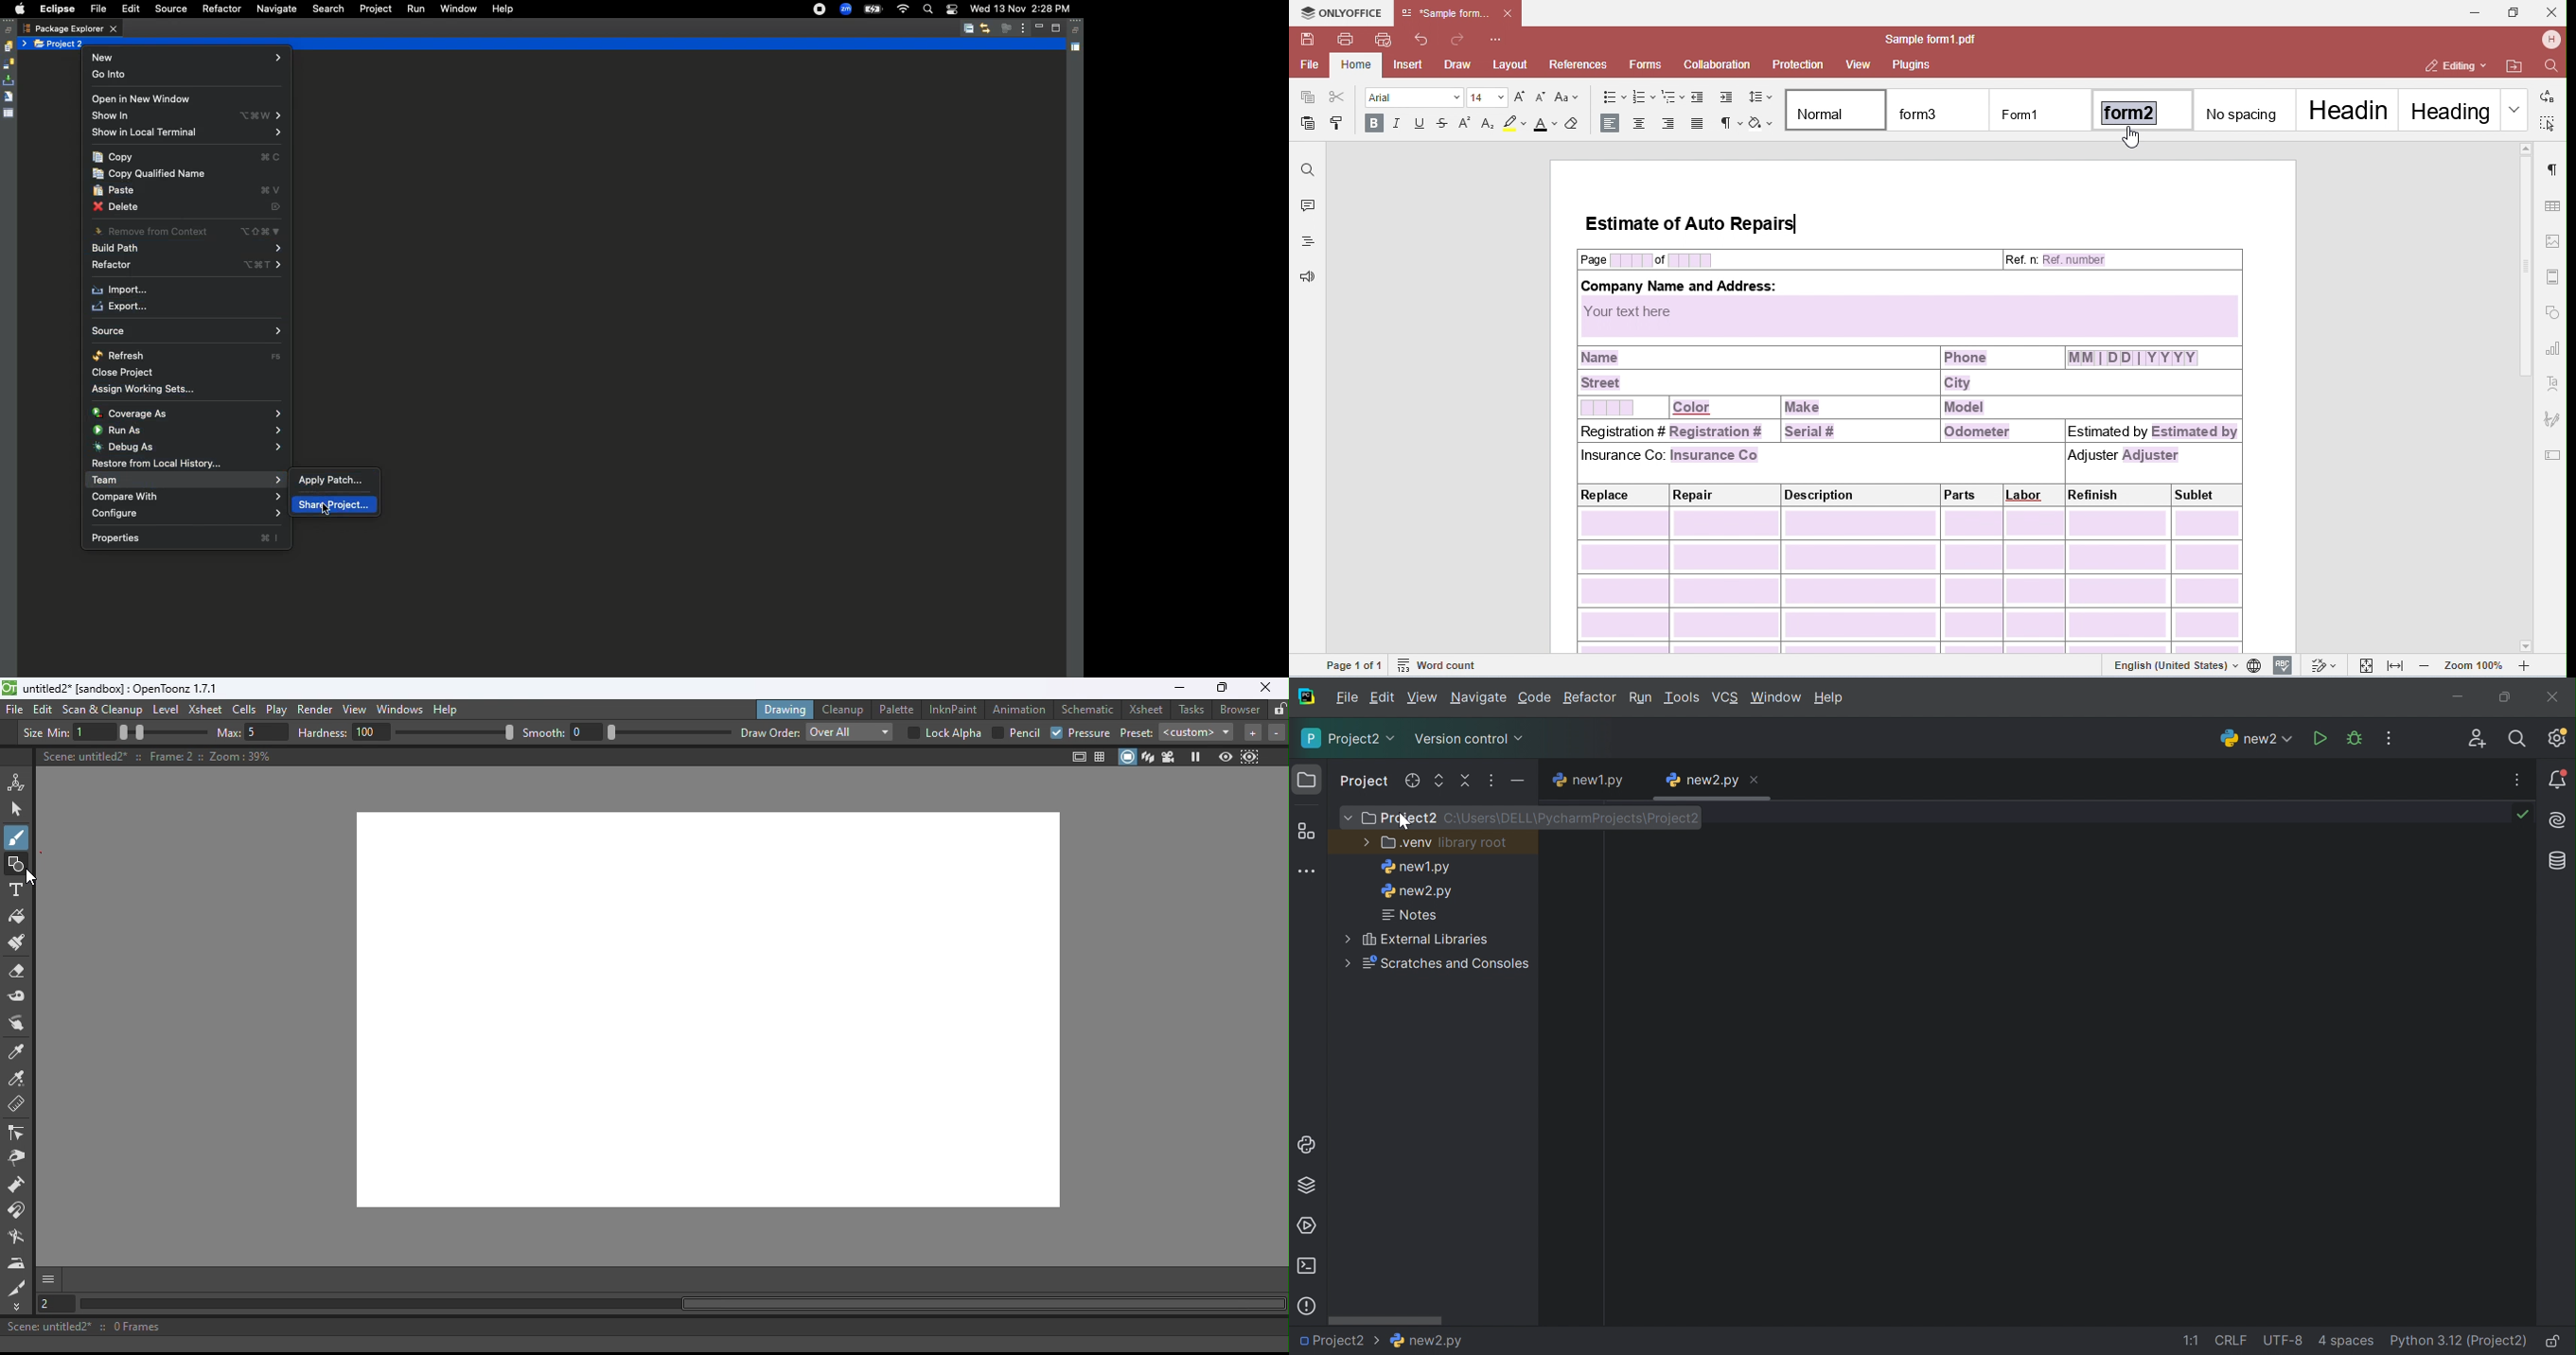 The image size is (2576, 1372). I want to click on Selection tool, so click(20, 809).